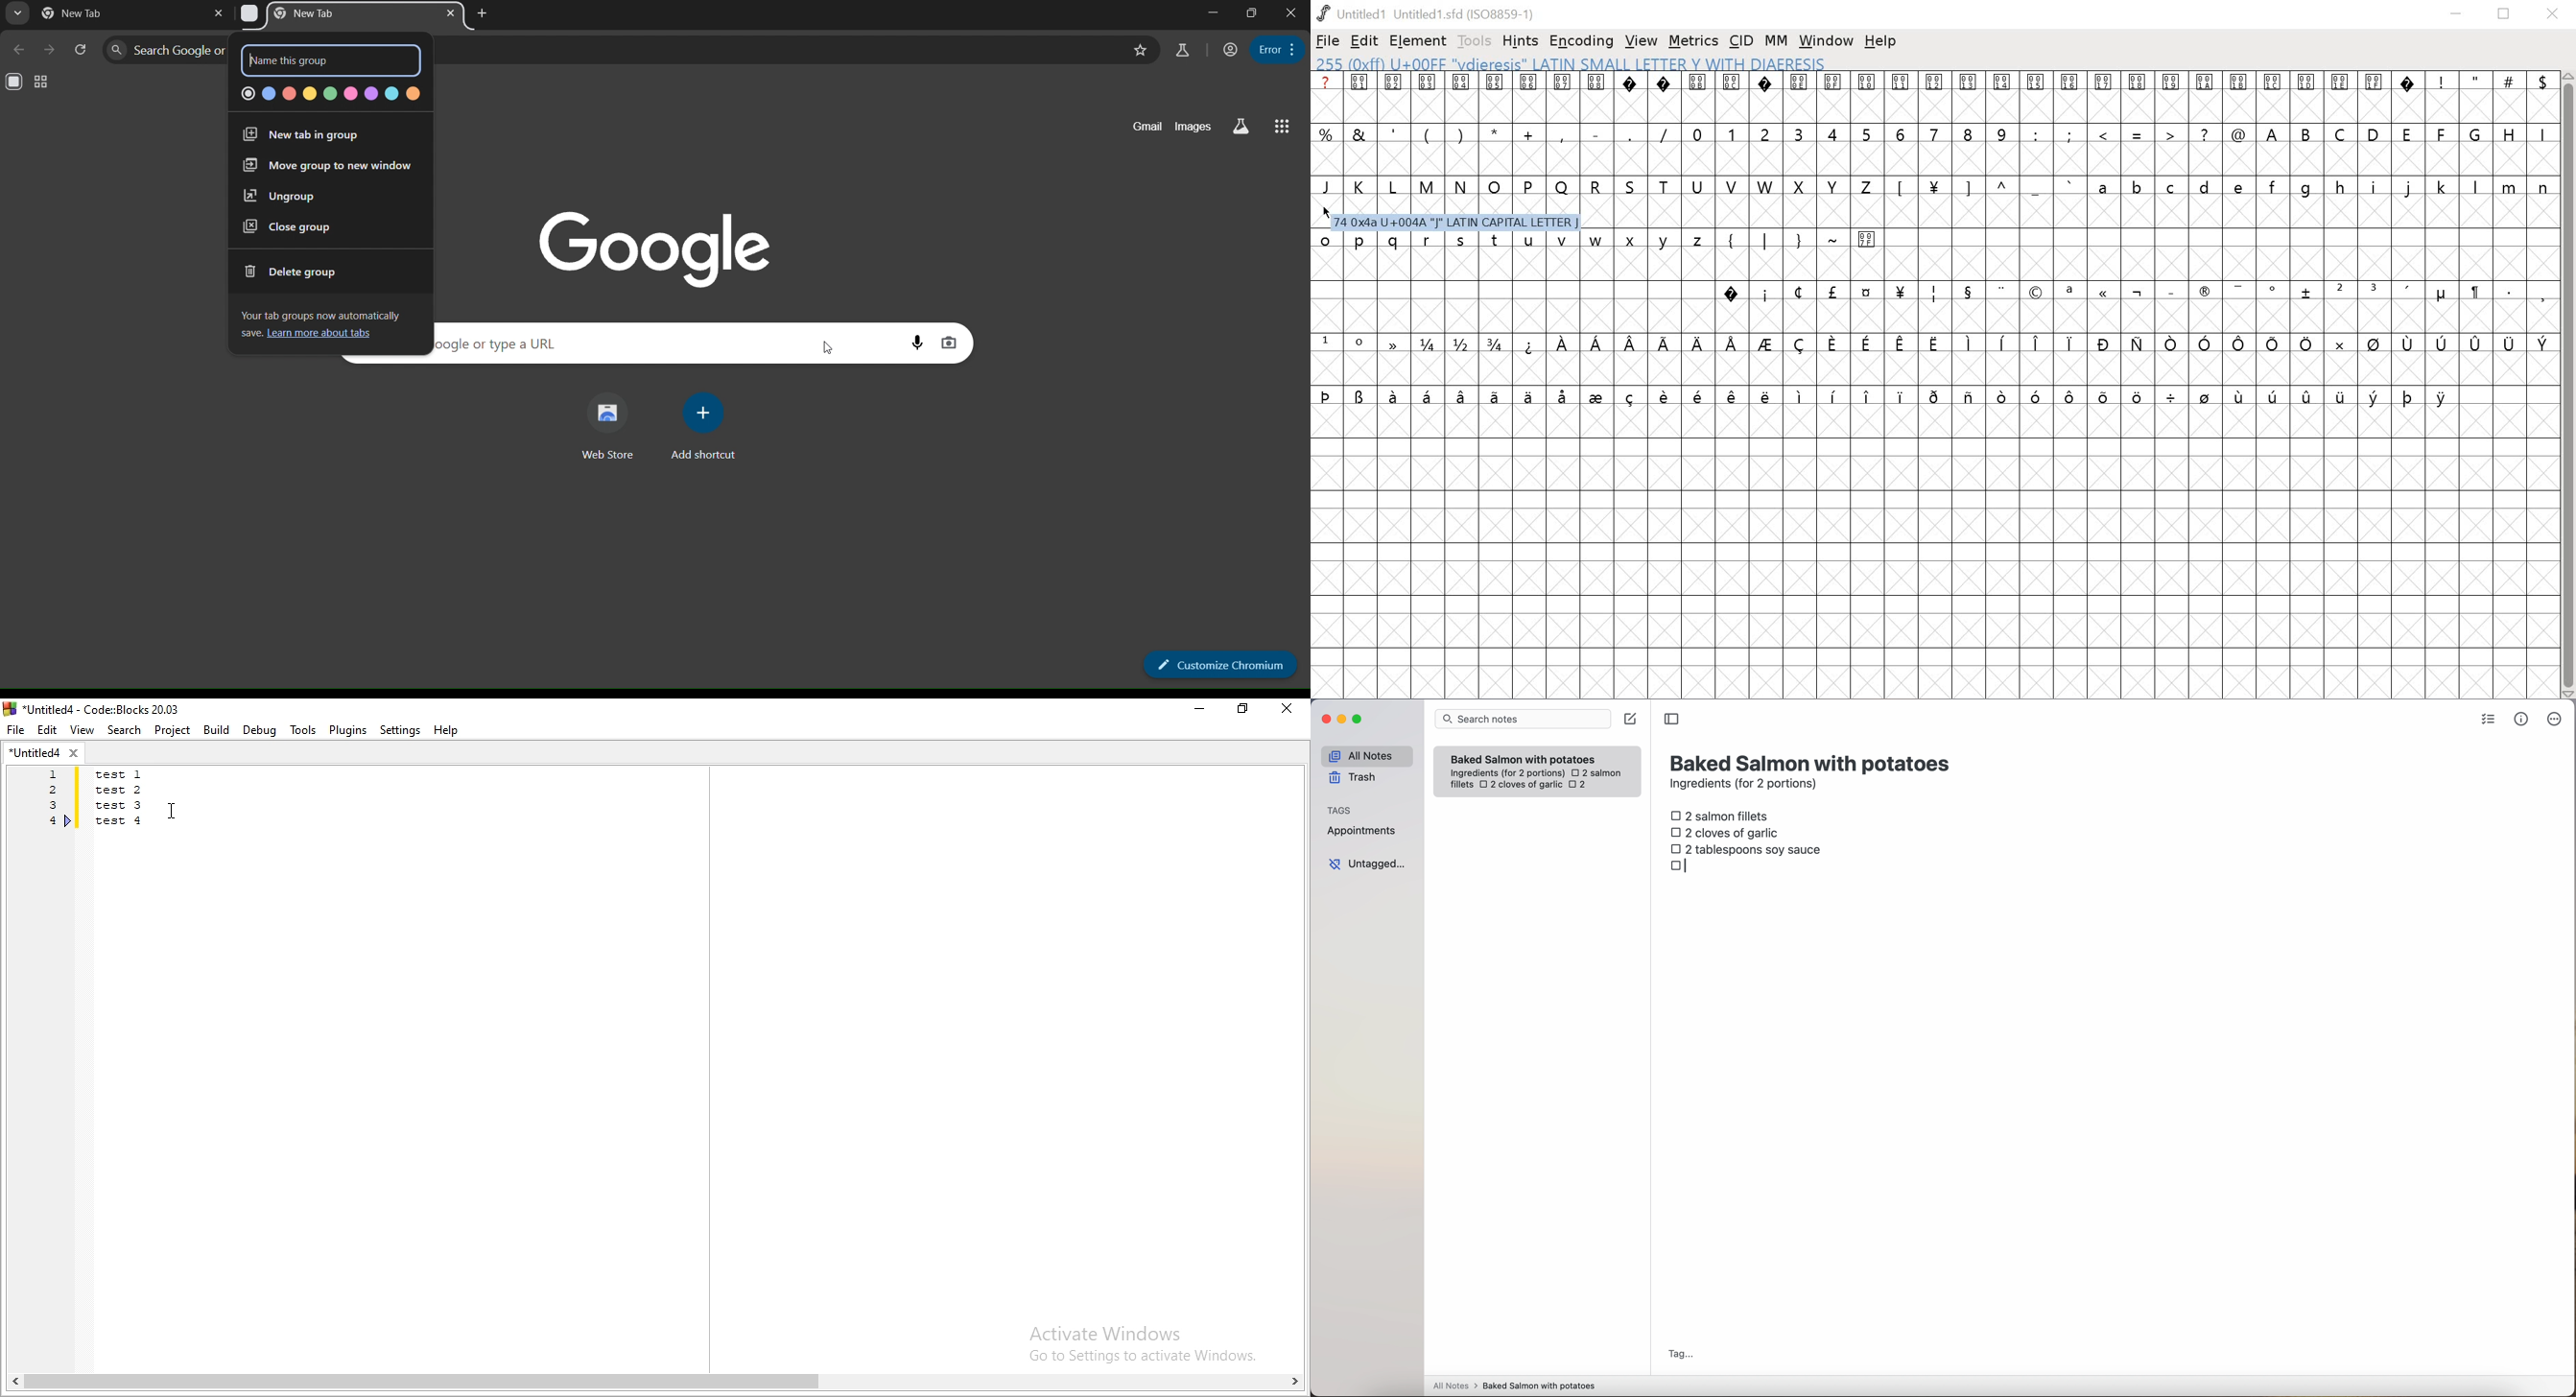  What do you see at coordinates (1228, 49) in the screenshot?
I see `account` at bounding box center [1228, 49].